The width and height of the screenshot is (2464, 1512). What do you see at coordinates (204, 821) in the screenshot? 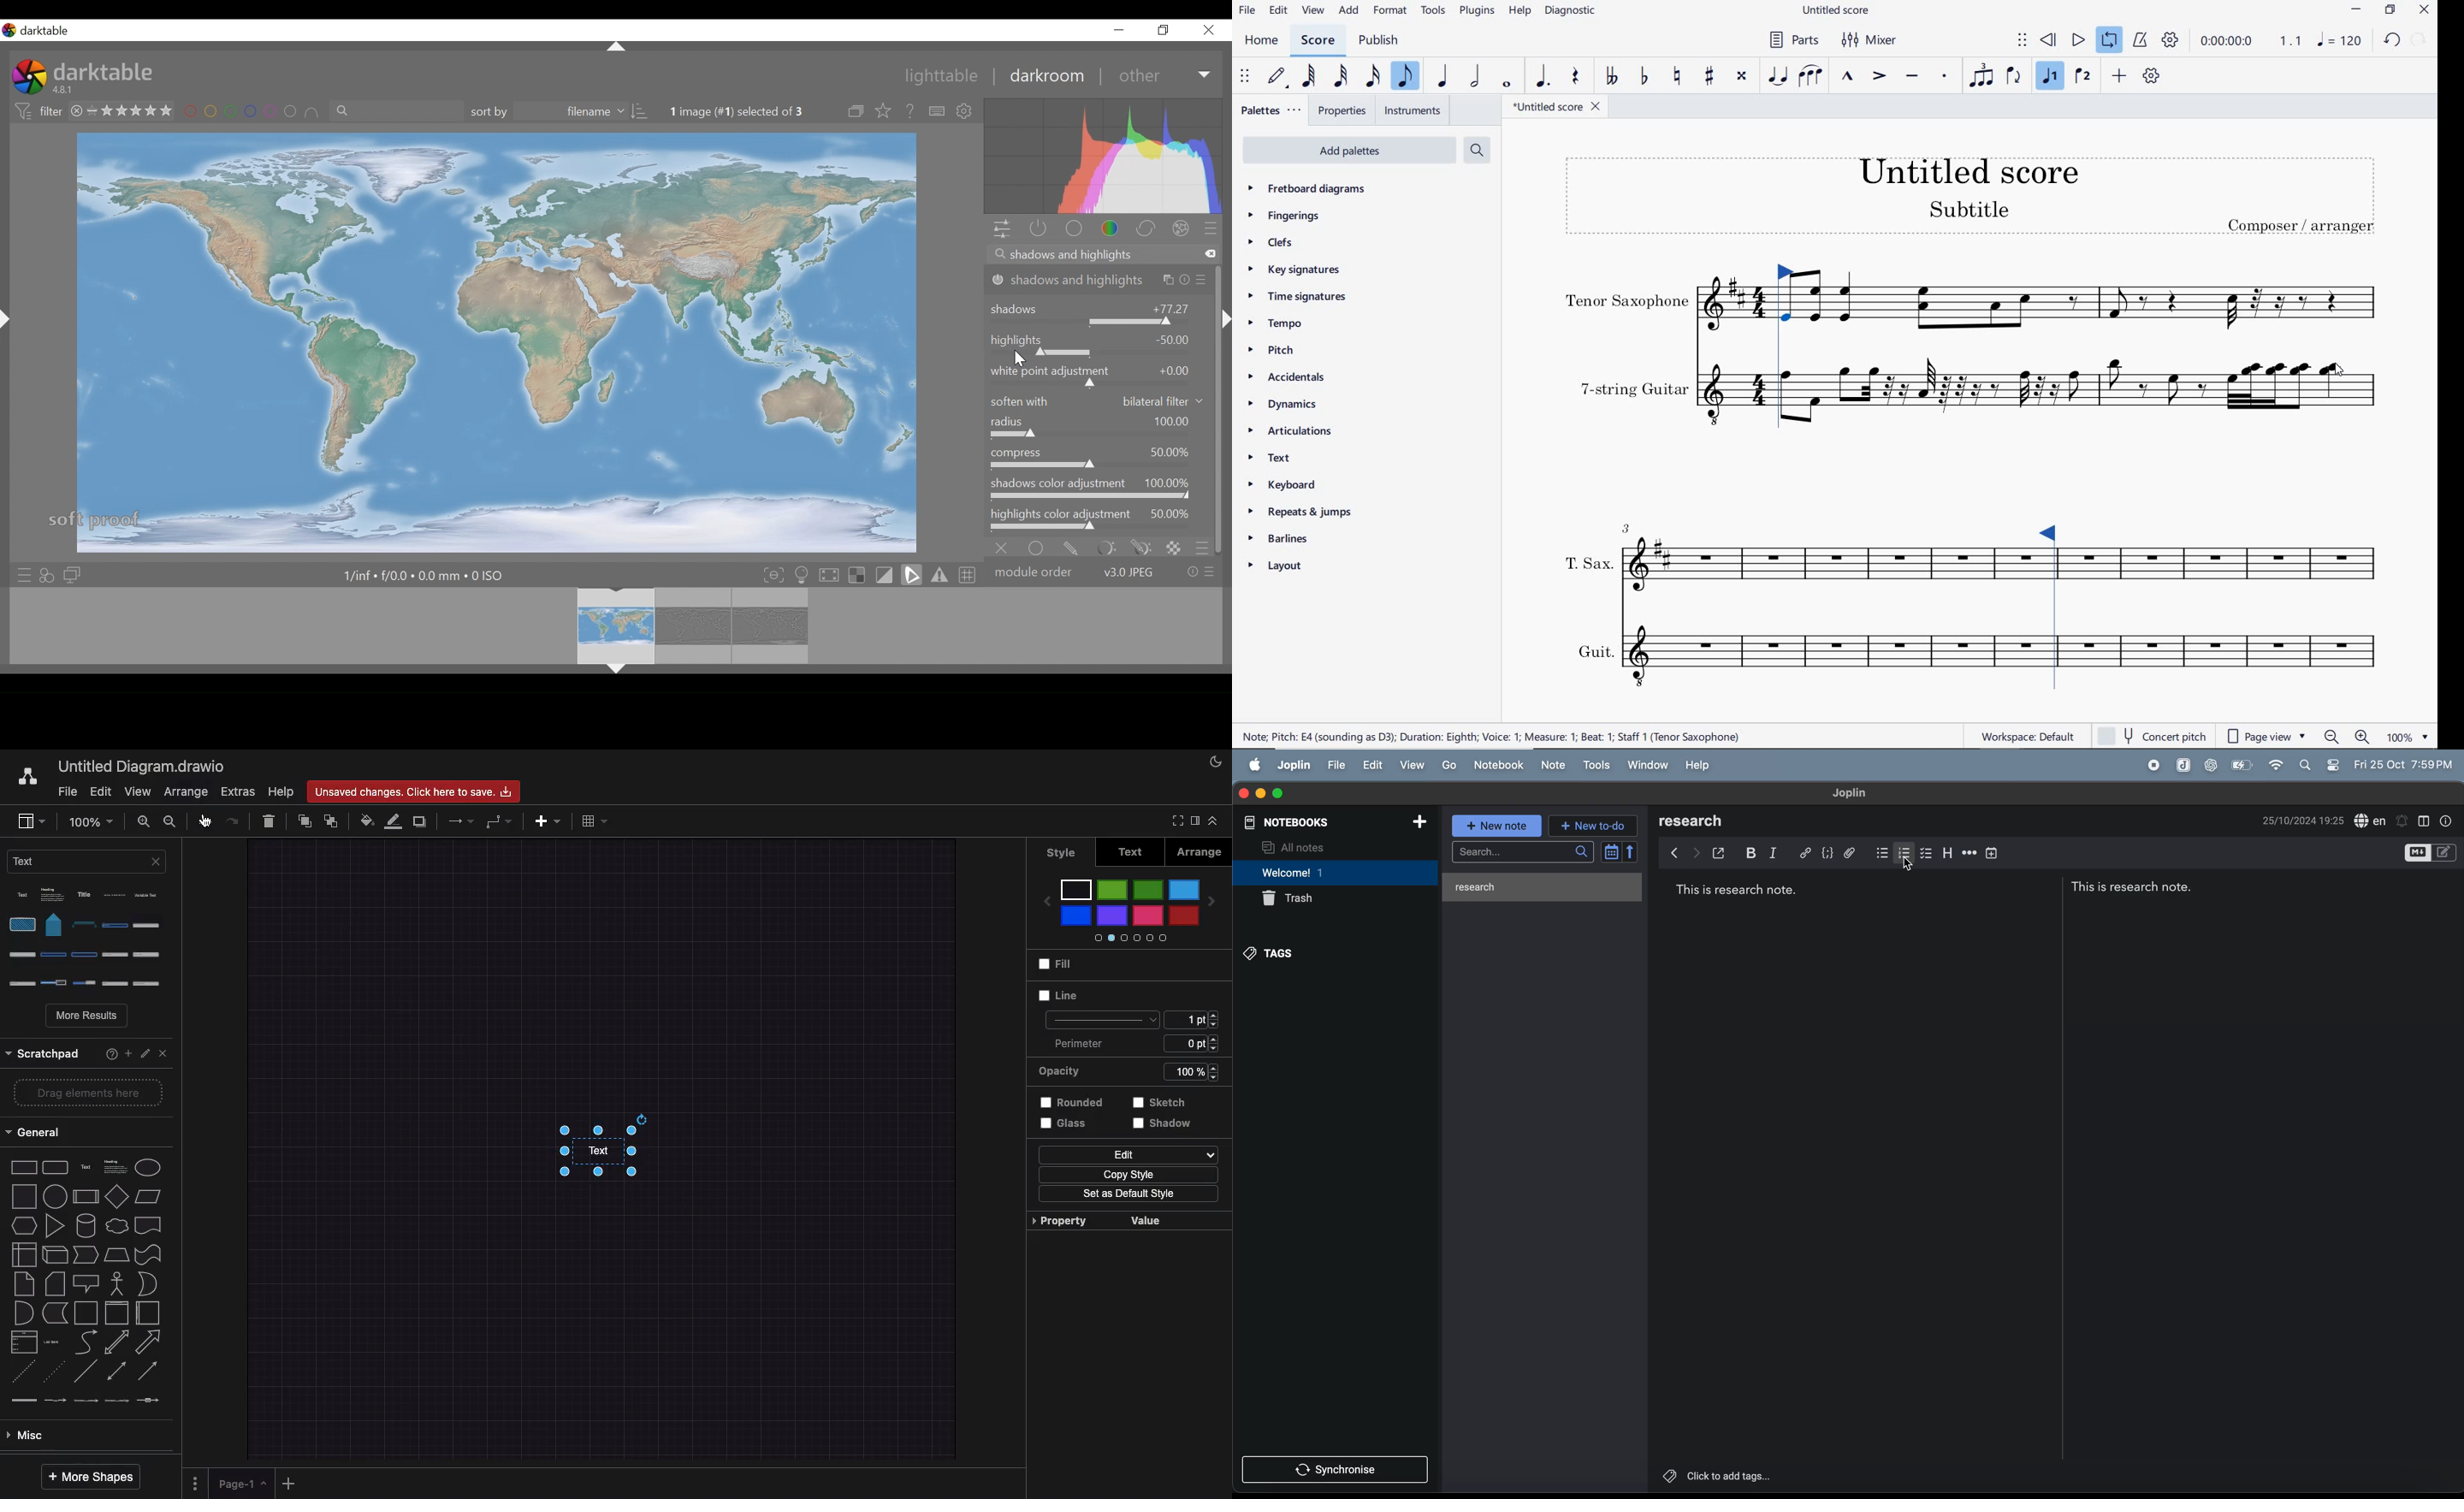
I see `cursor` at bounding box center [204, 821].